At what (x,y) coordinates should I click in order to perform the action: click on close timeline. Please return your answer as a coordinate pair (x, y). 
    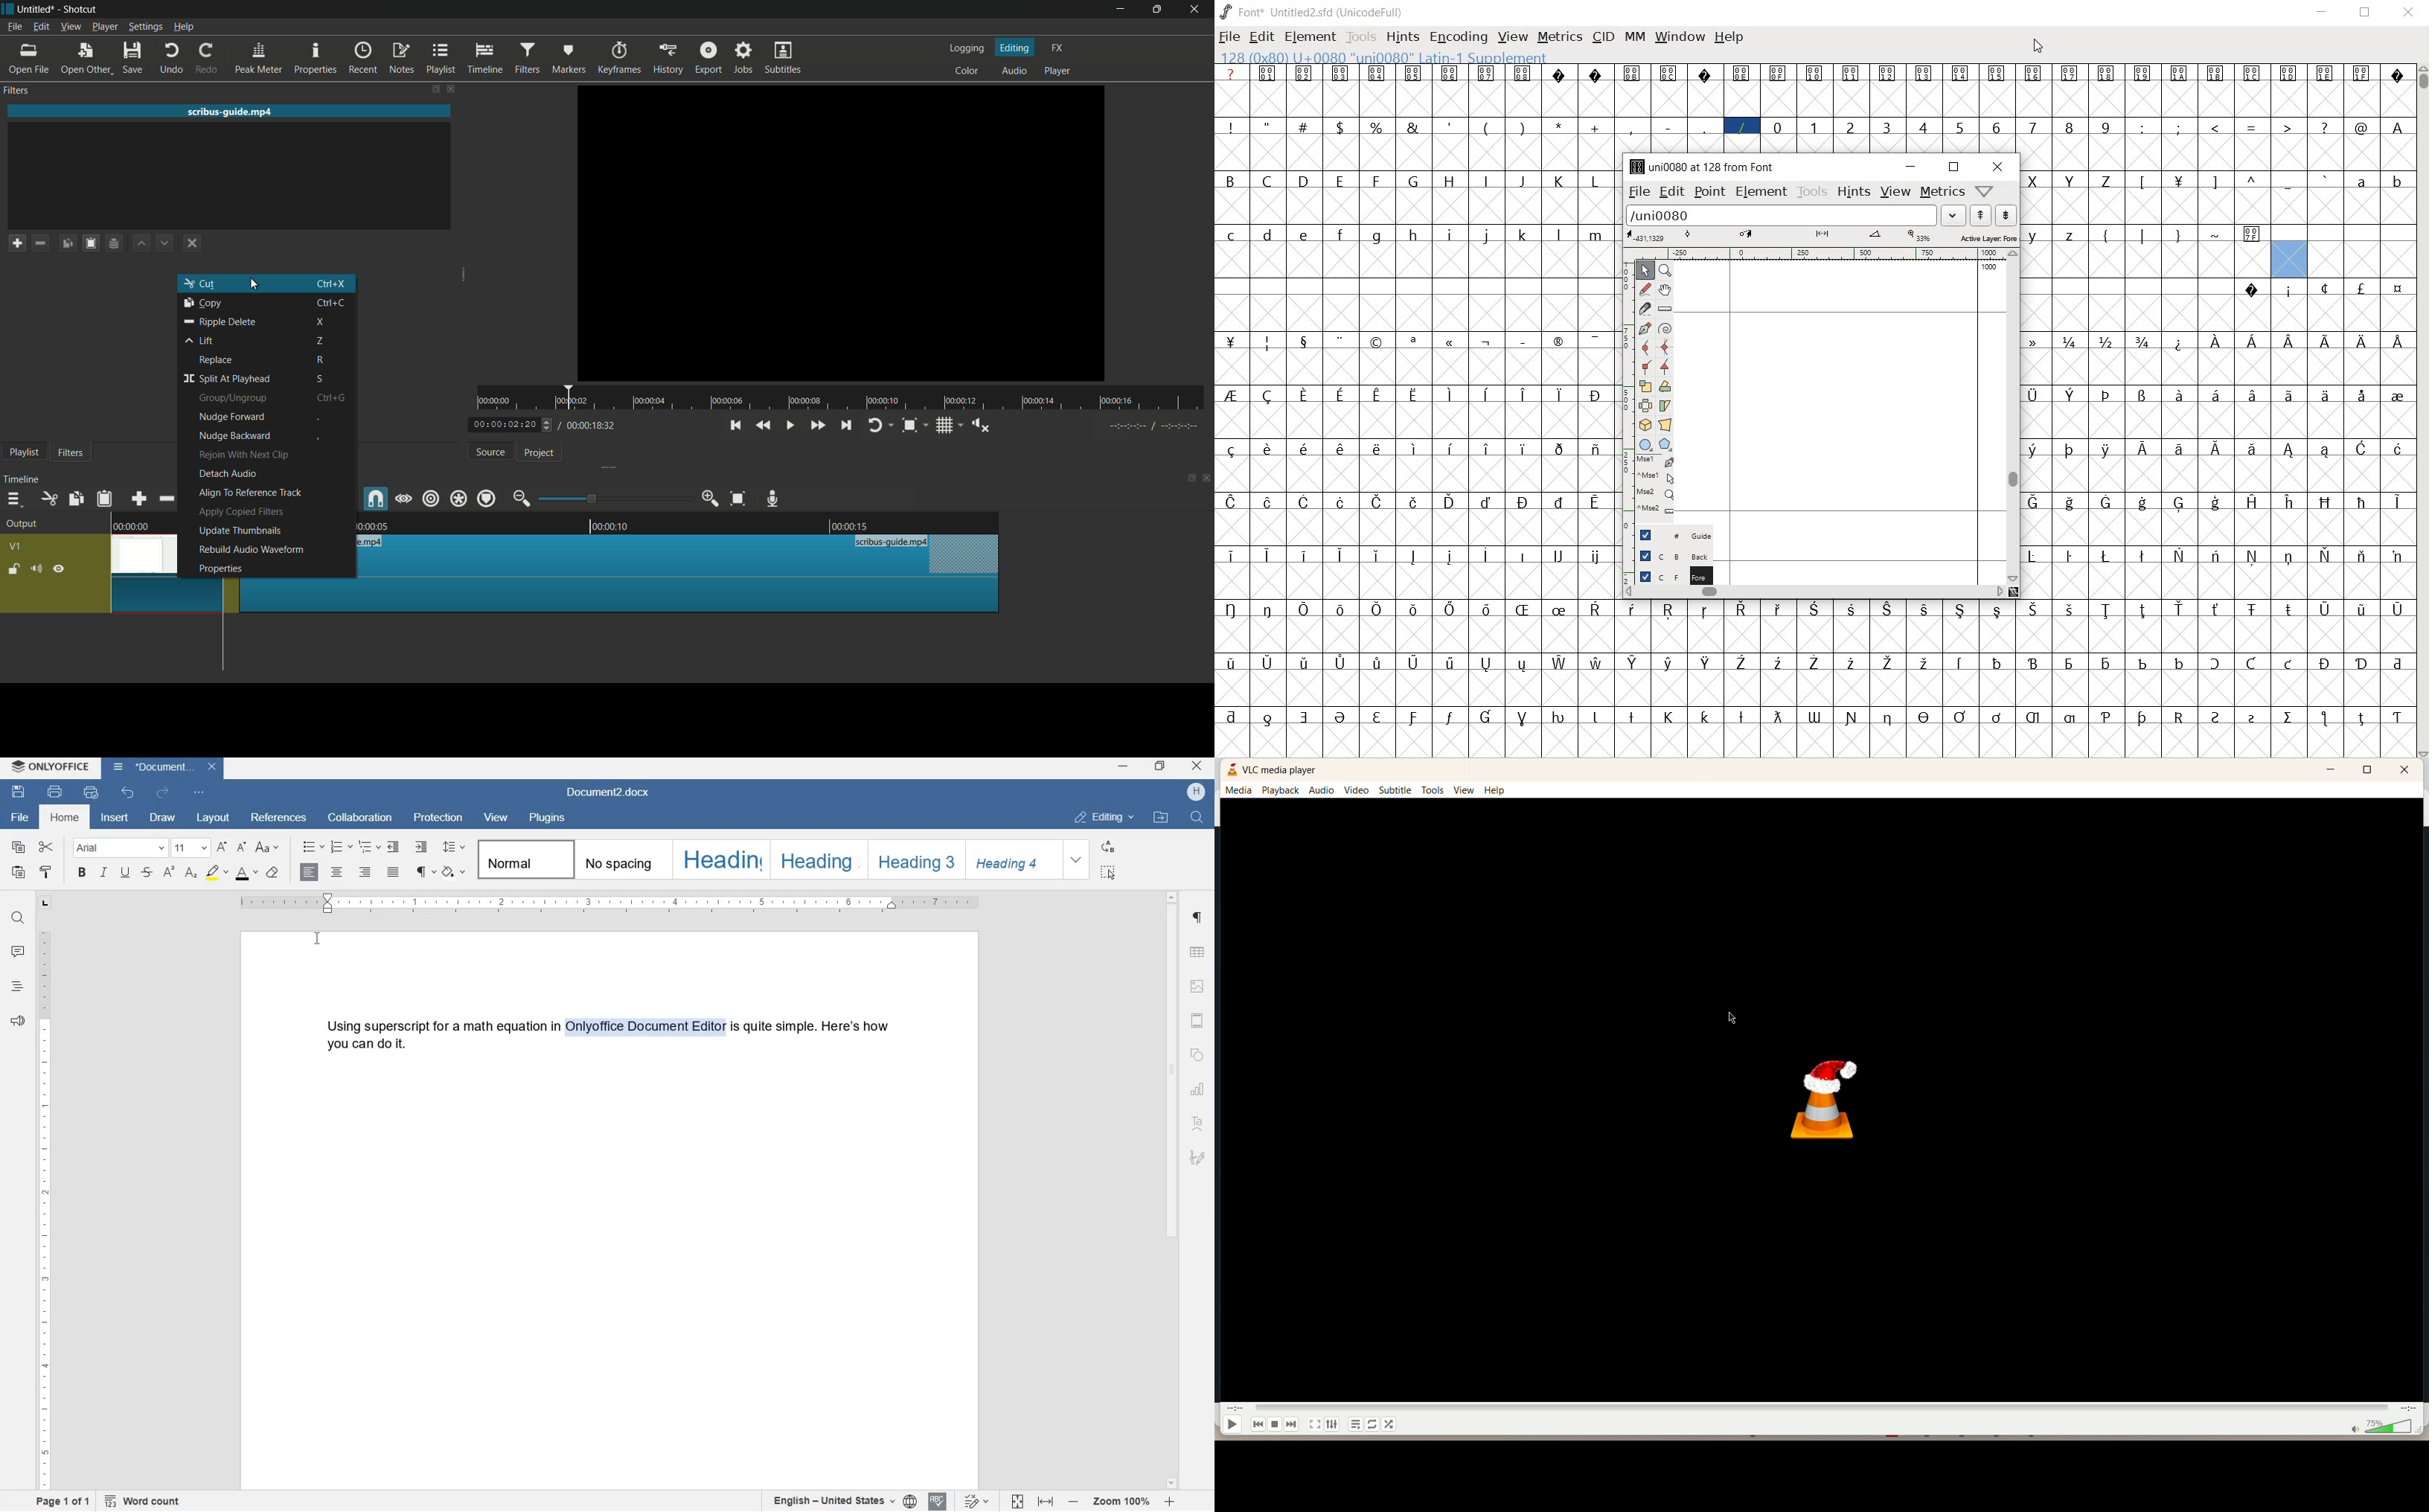
    Looking at the image, I should click on (1207, 479).